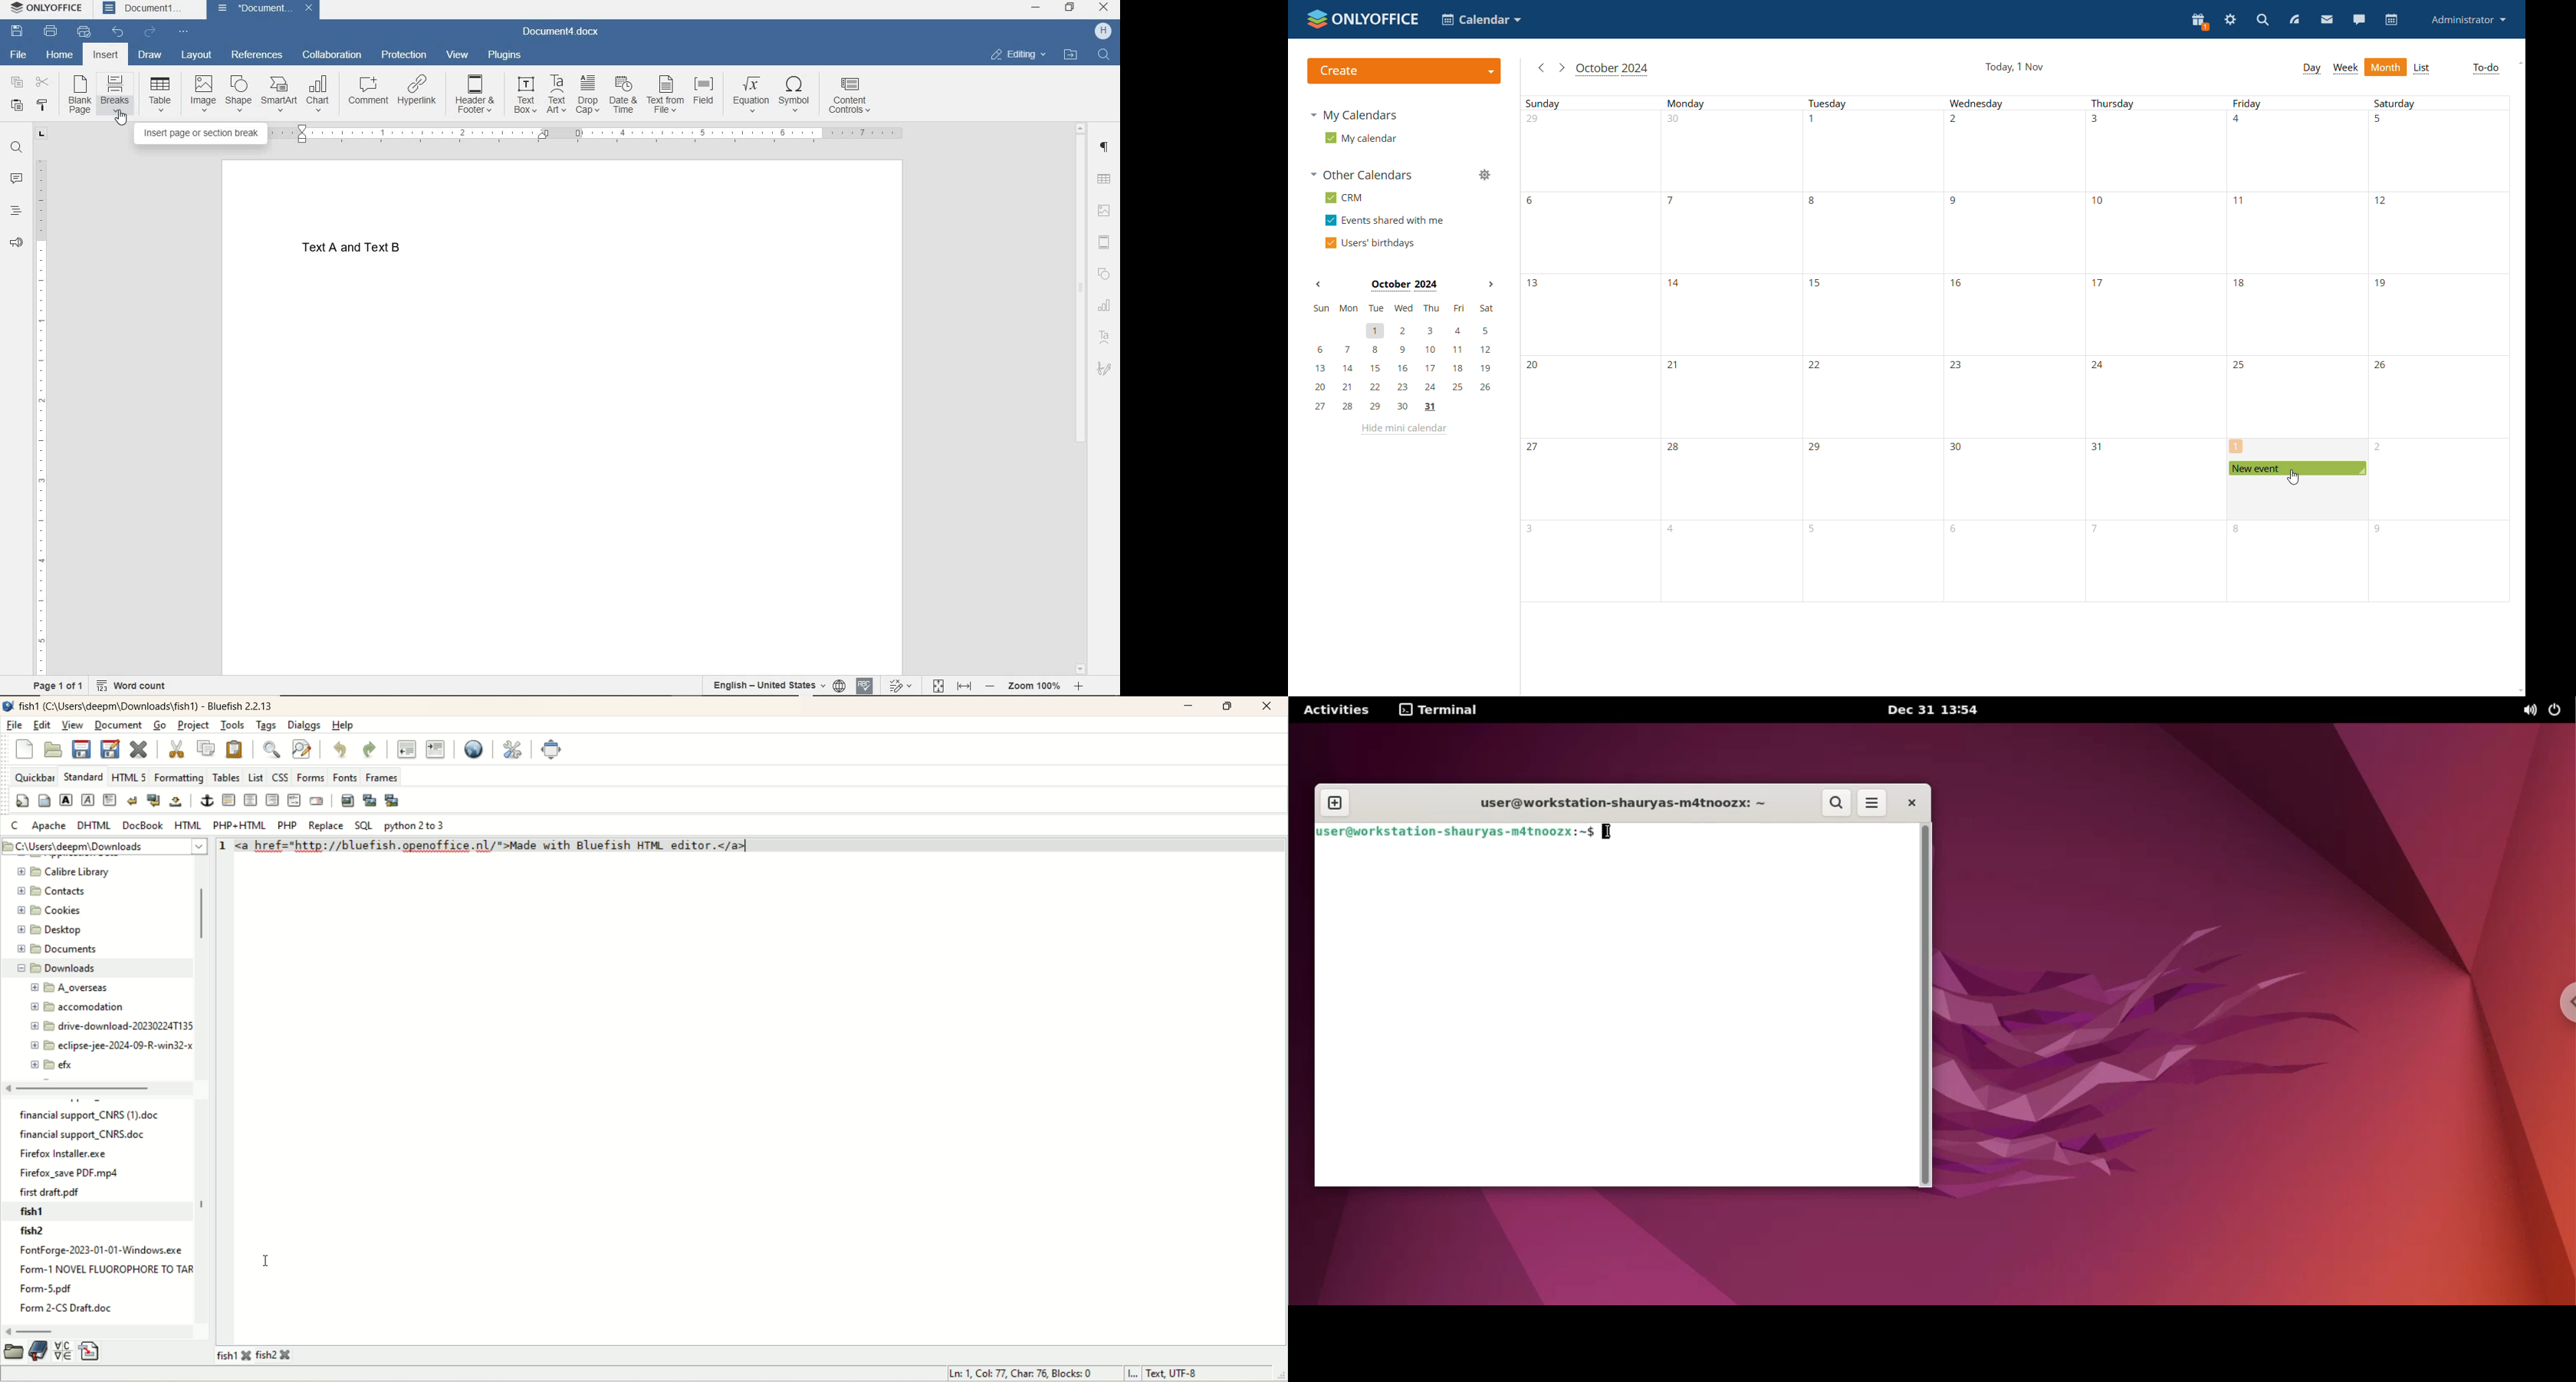 Image resolution: width=2576 pixels, height=1400 pixels. What do you see at coordinates (239, 825) in the screenshot?
I see `PHP+HTML` at bounding box center [239, 825].